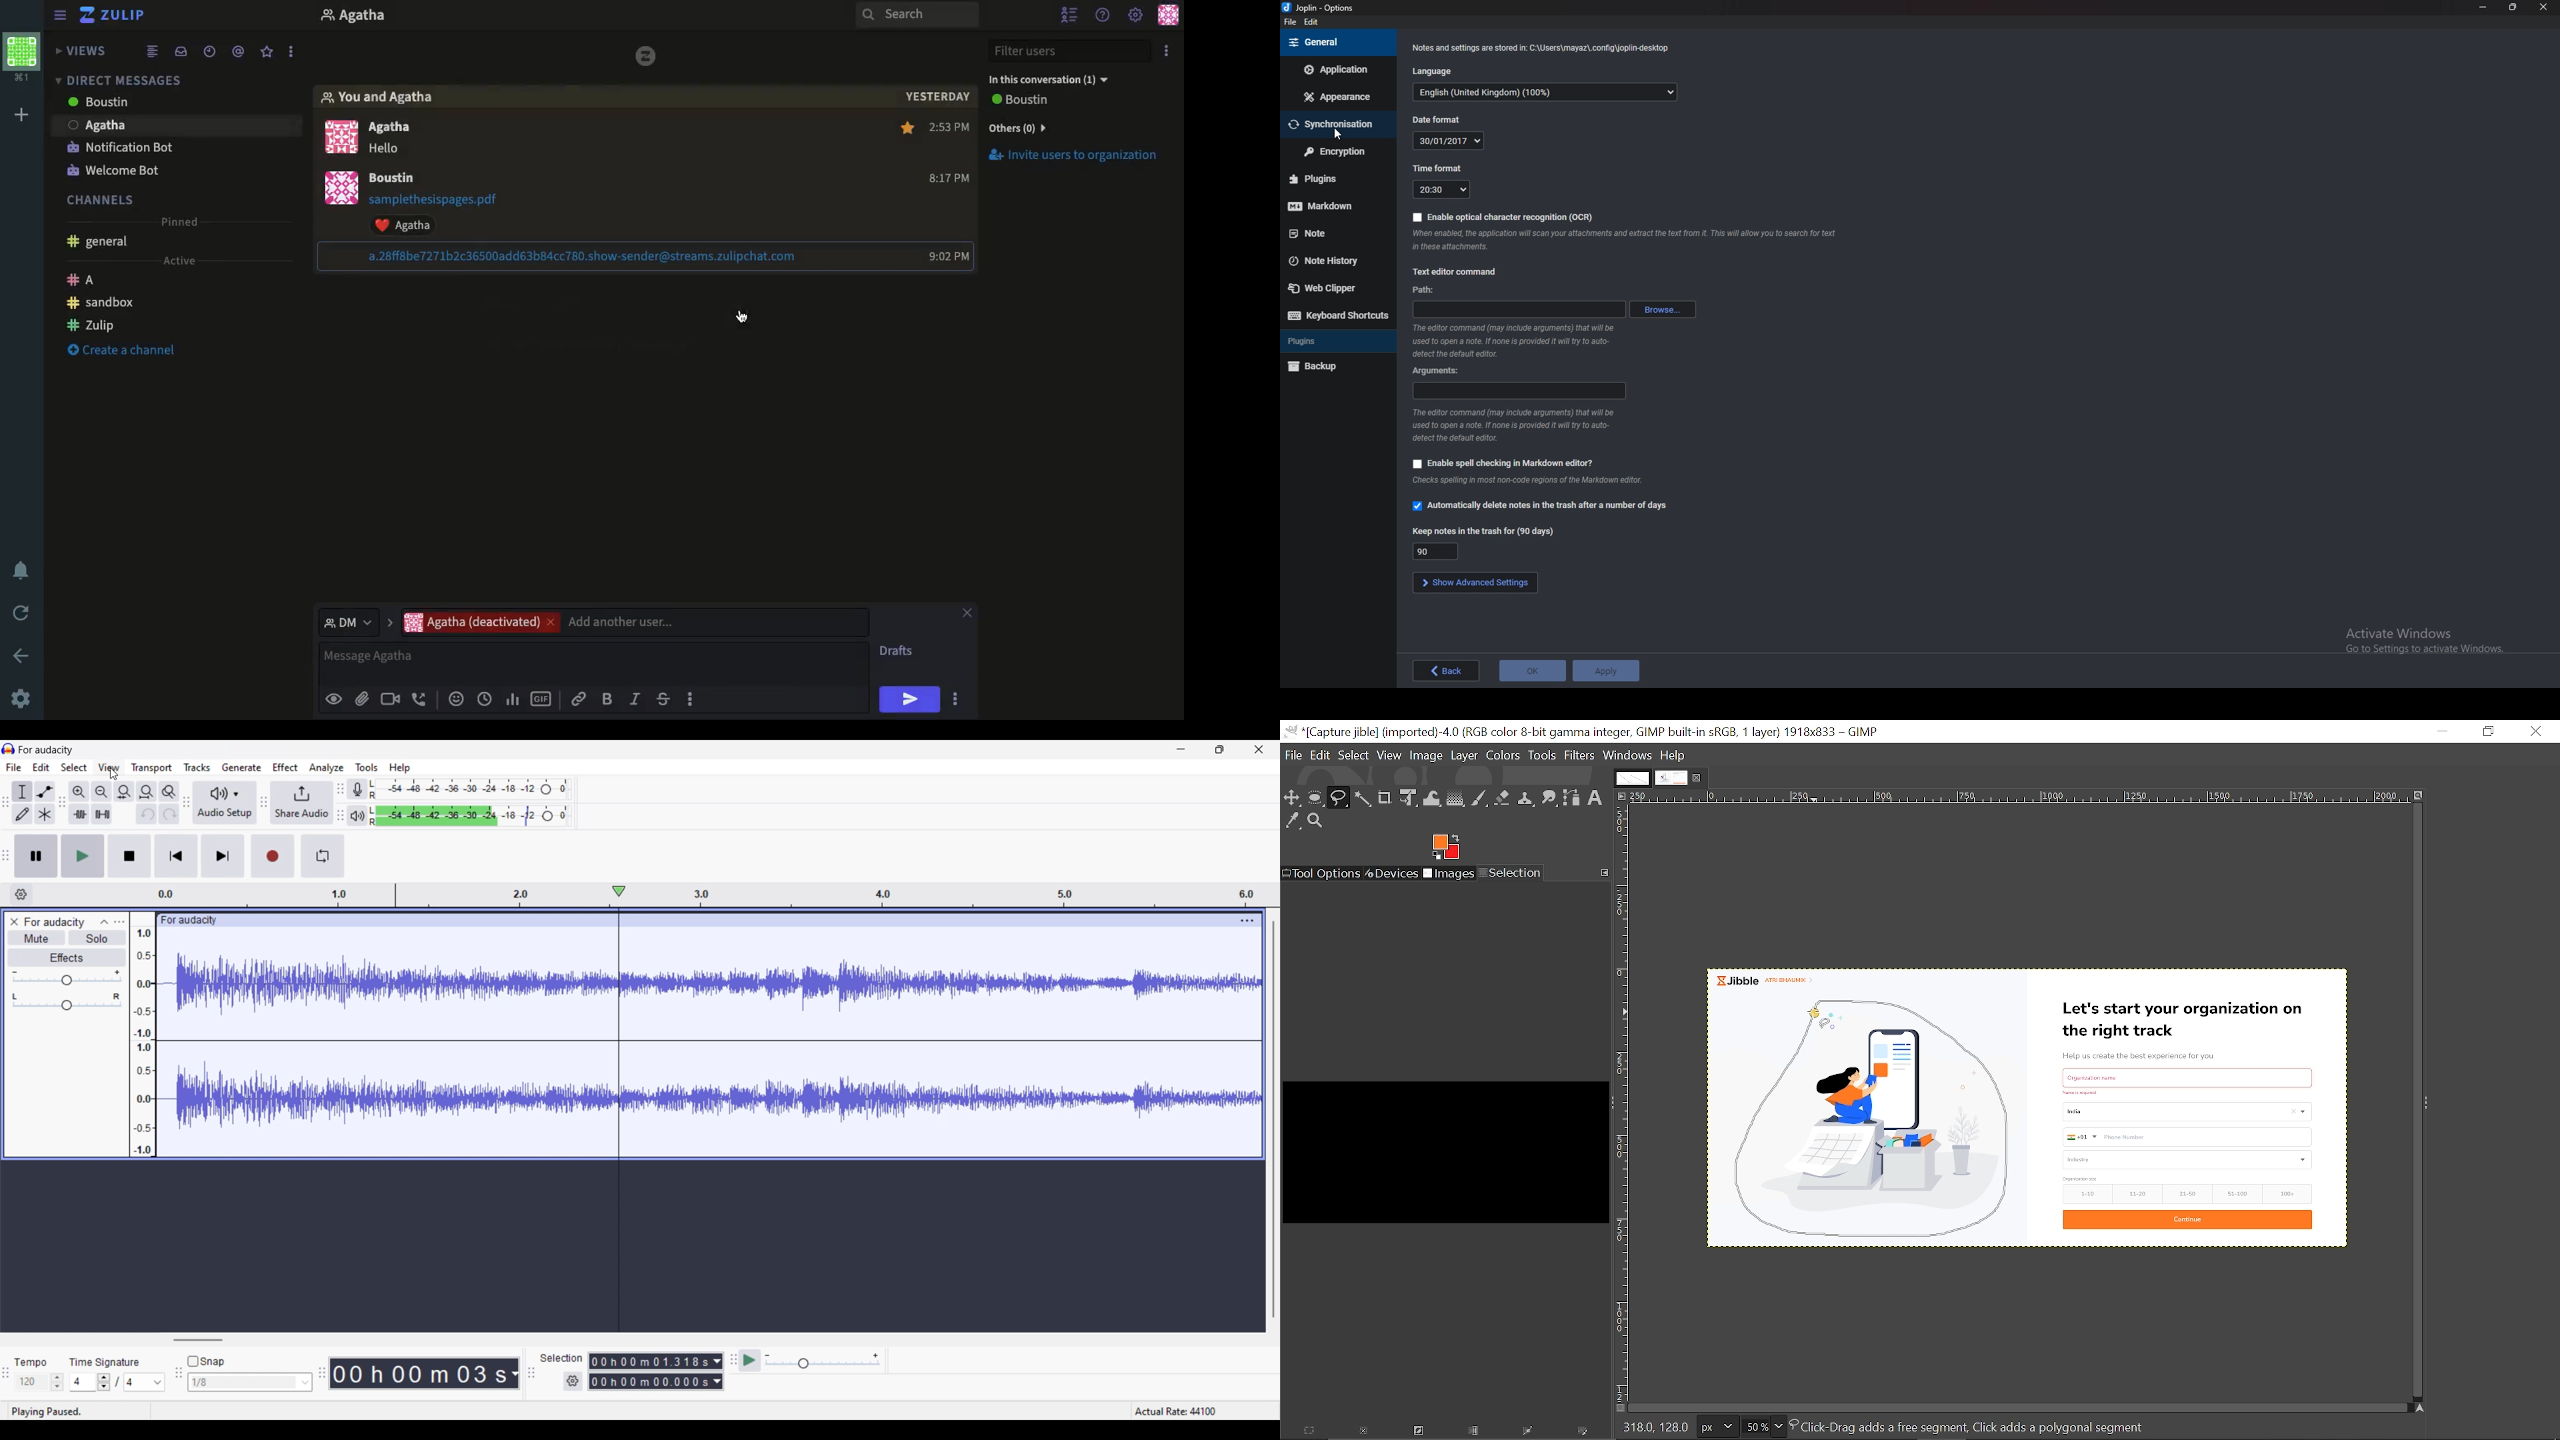 The width and height of the screenshot is (2576, 1456). Describe the element at coordinates (21, 700) in the screenshot. I see `Settings` at that location.